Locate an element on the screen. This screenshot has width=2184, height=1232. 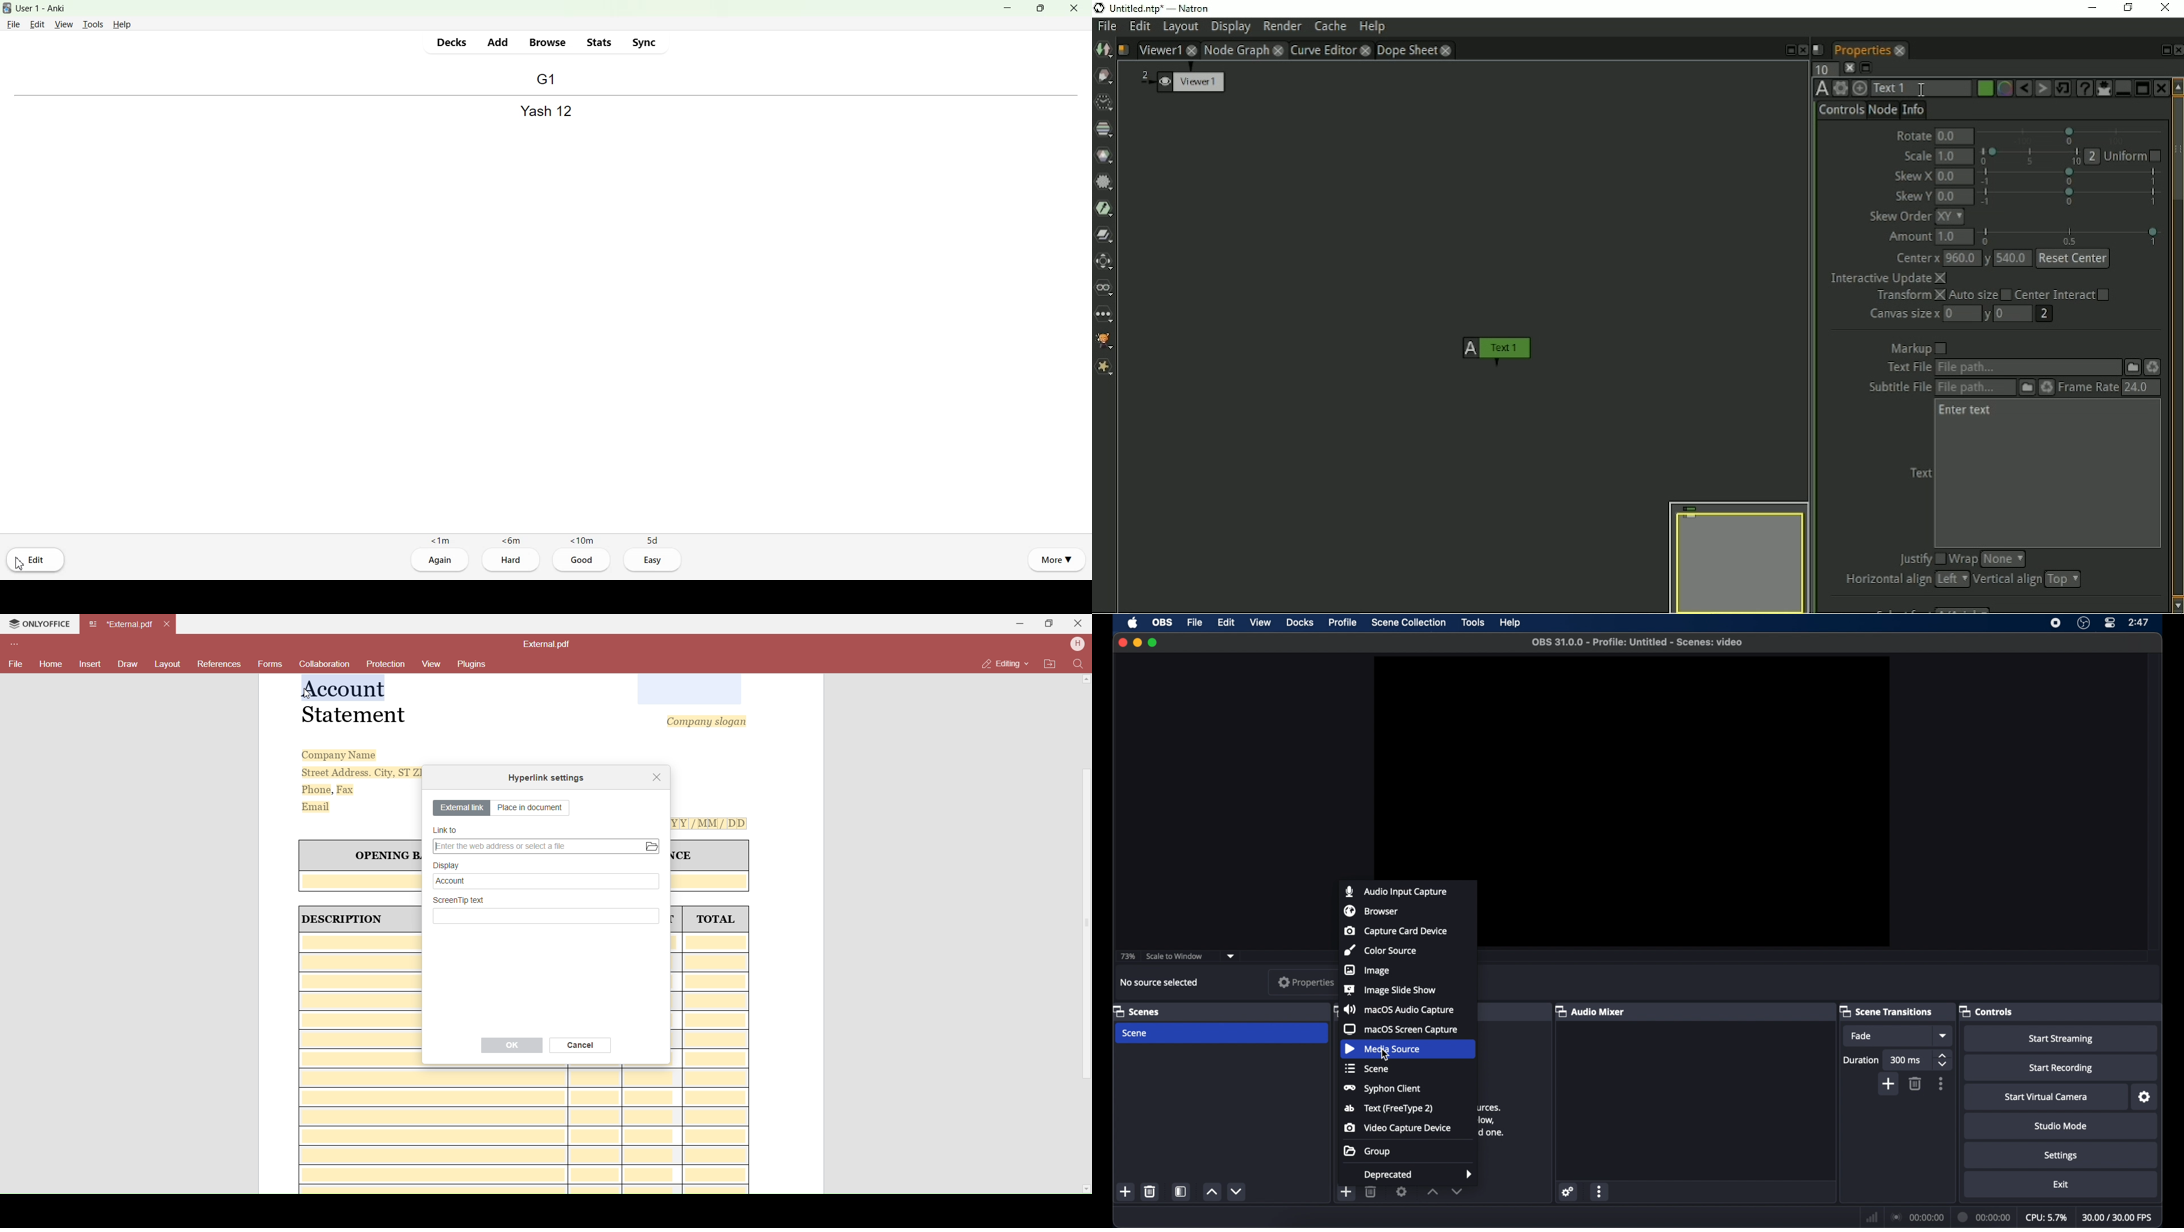
cpu is located at coordinates (2047, 1218).